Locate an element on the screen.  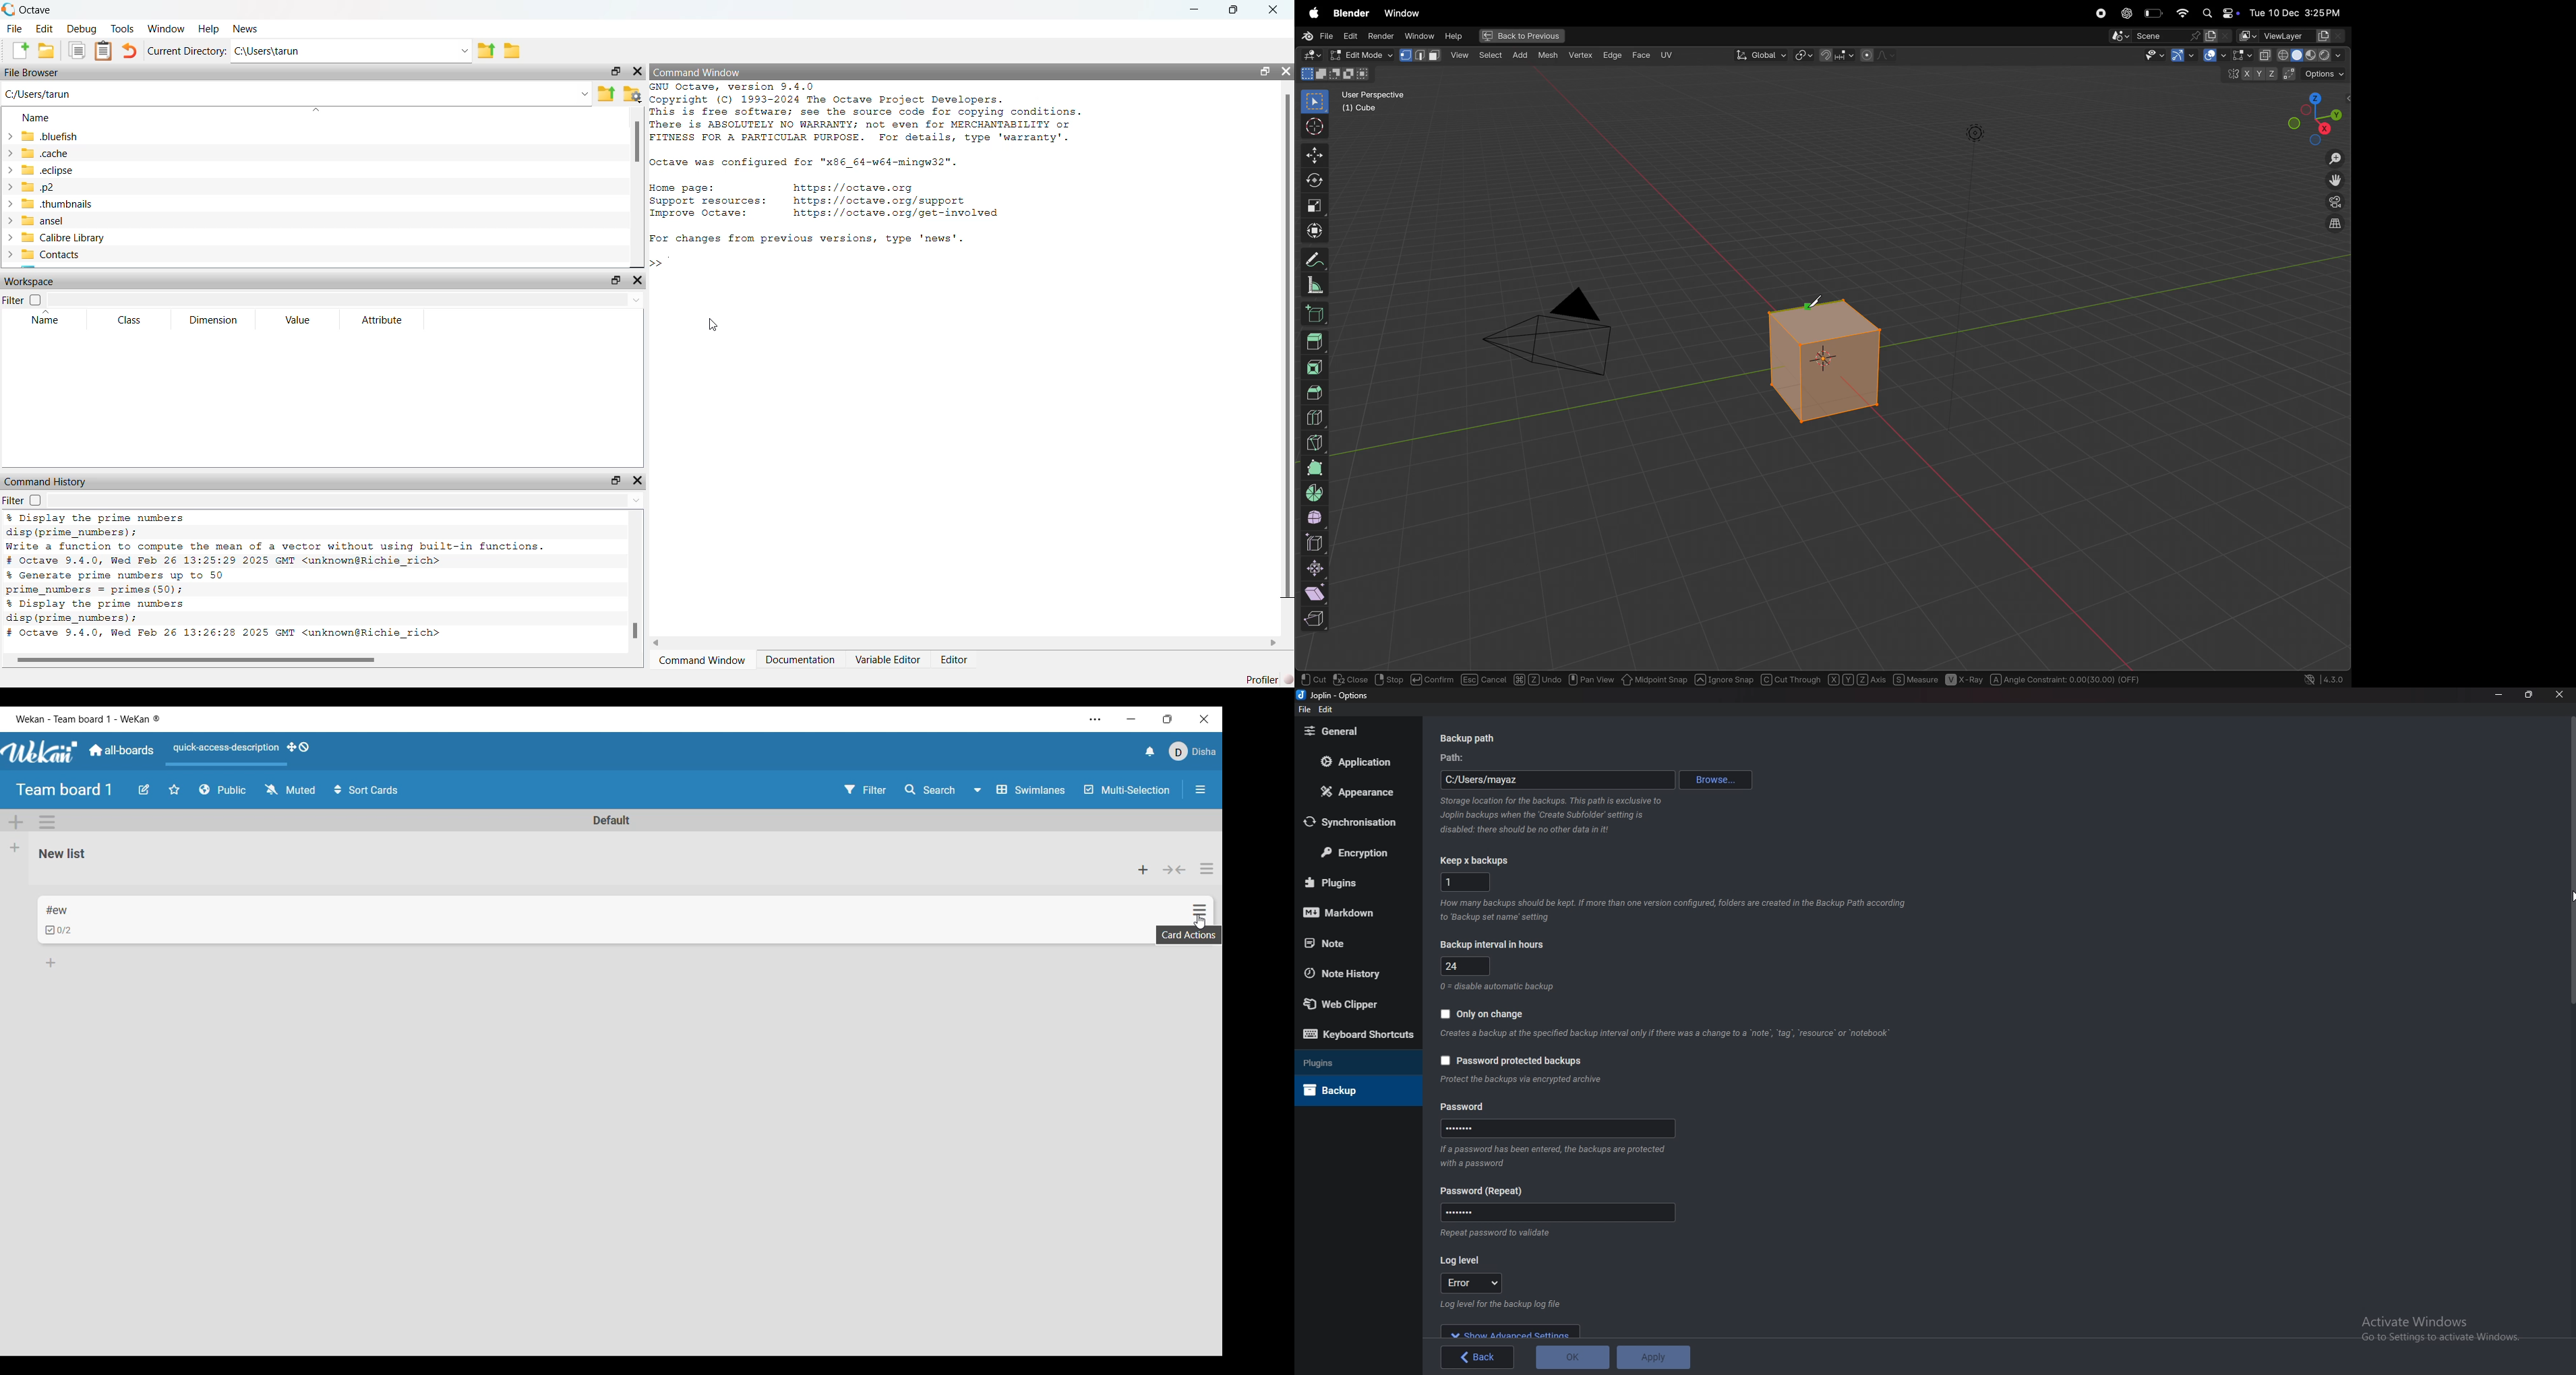
Tools is located at coordinates (124, 29).